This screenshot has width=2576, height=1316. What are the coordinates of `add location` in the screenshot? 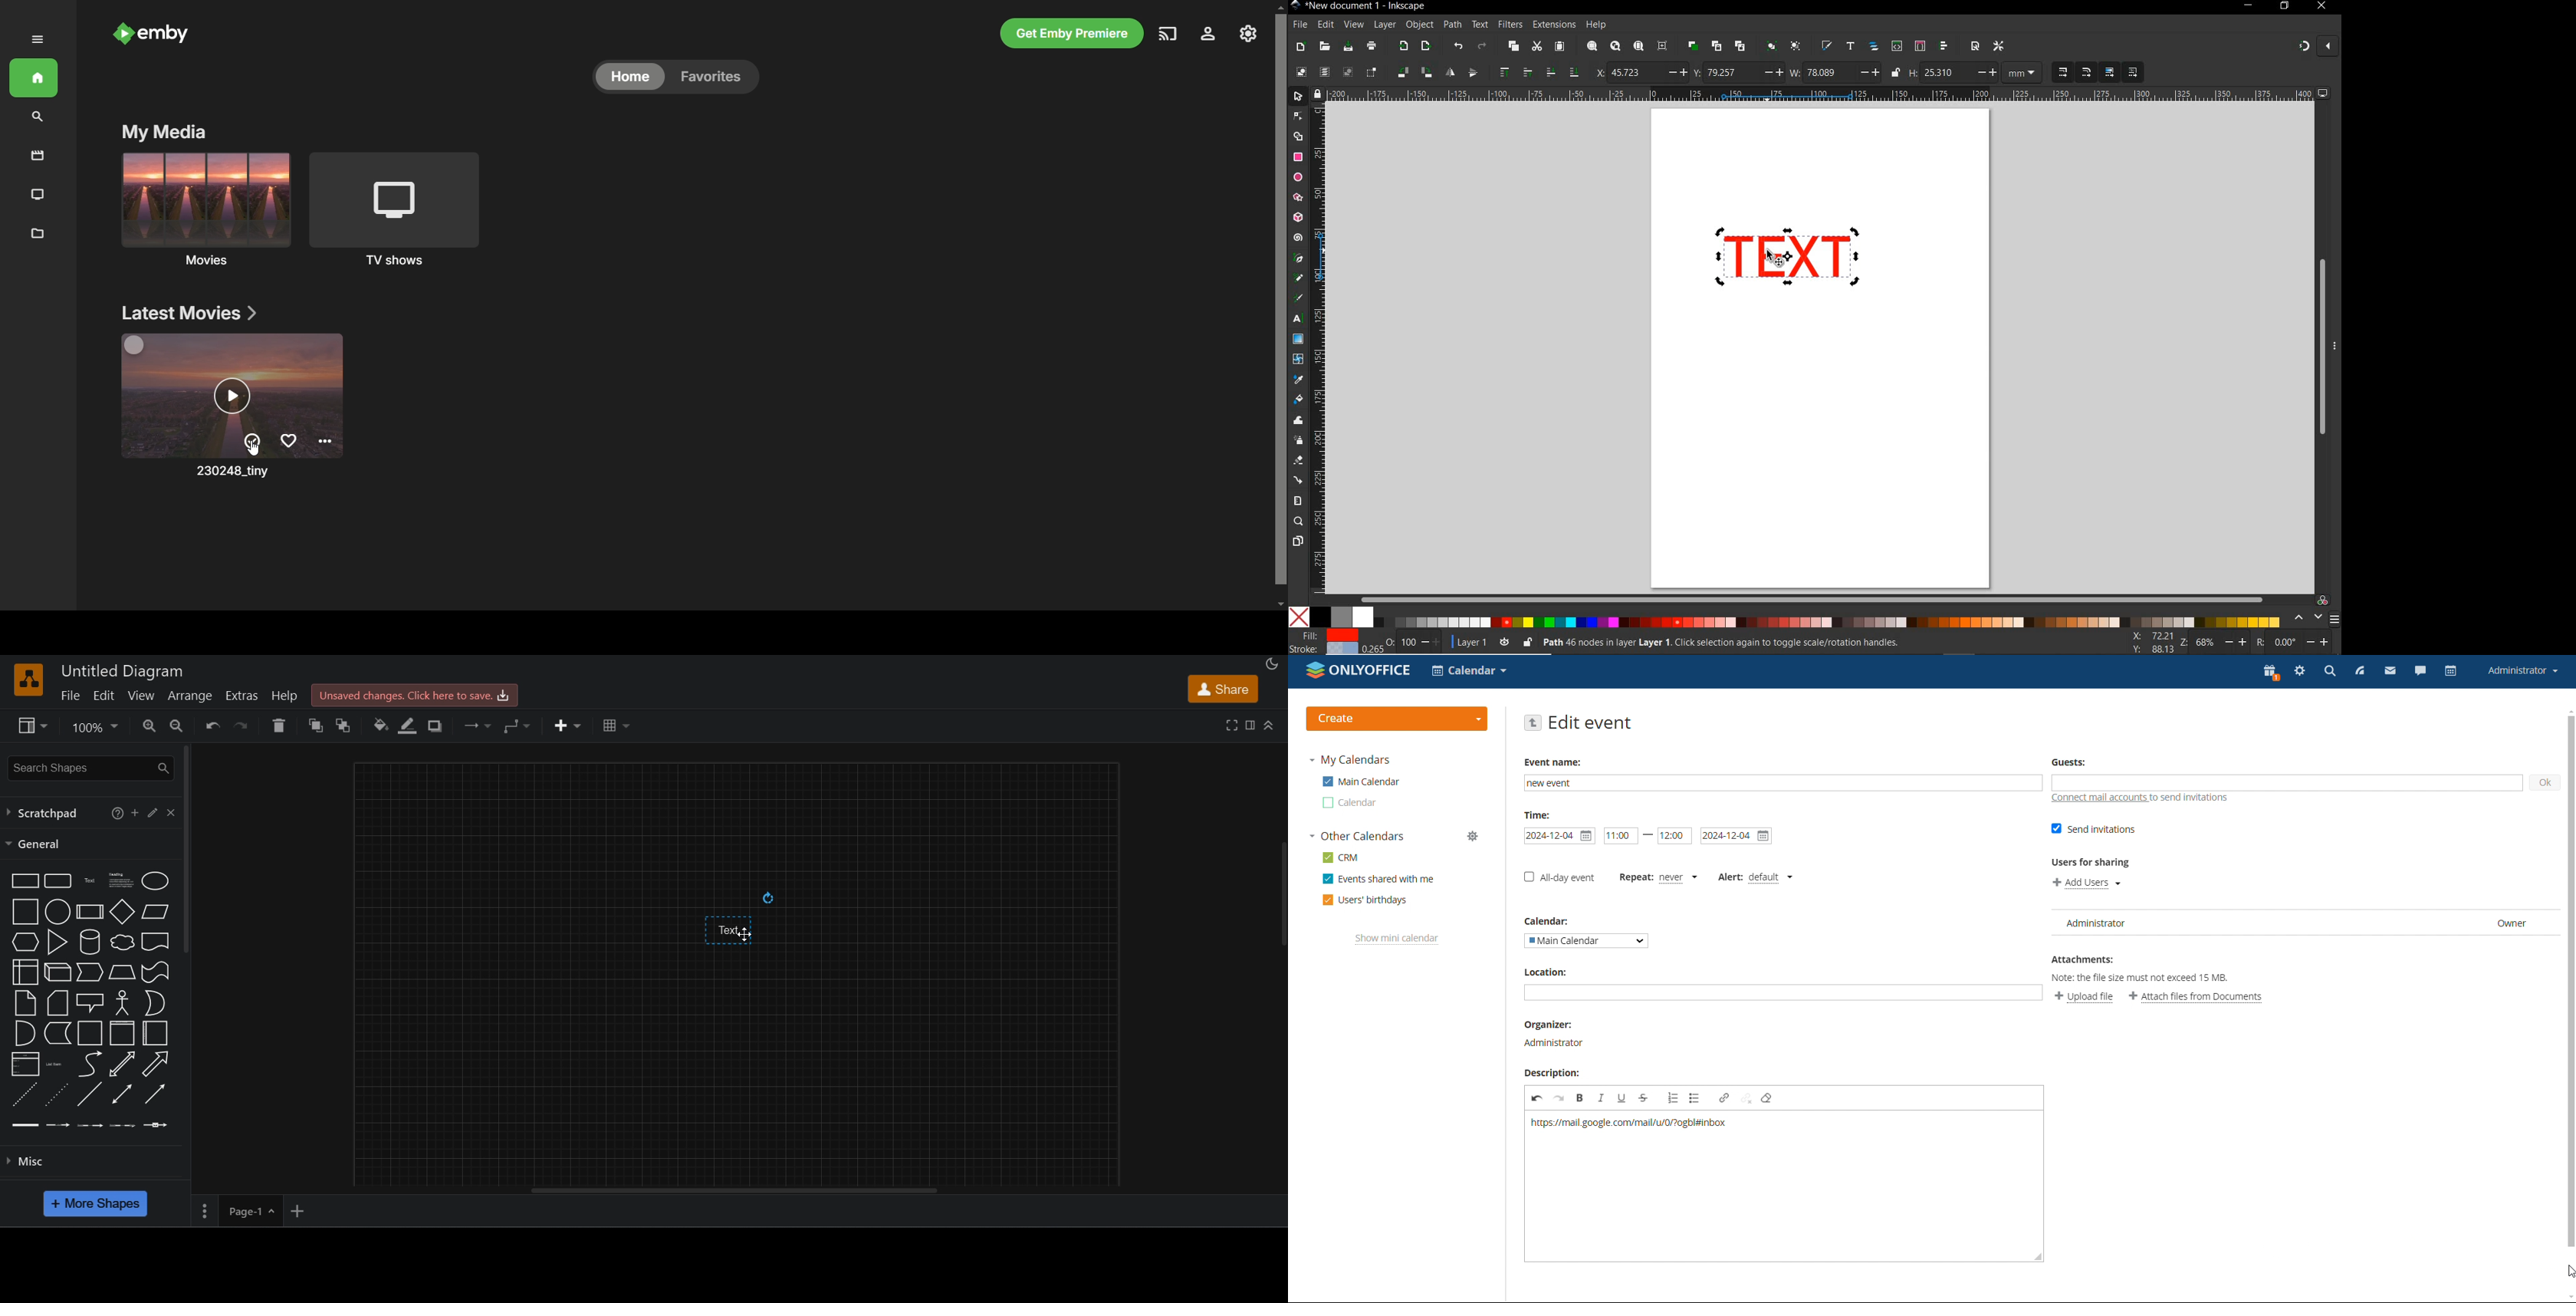 It's located at (1783, 992).